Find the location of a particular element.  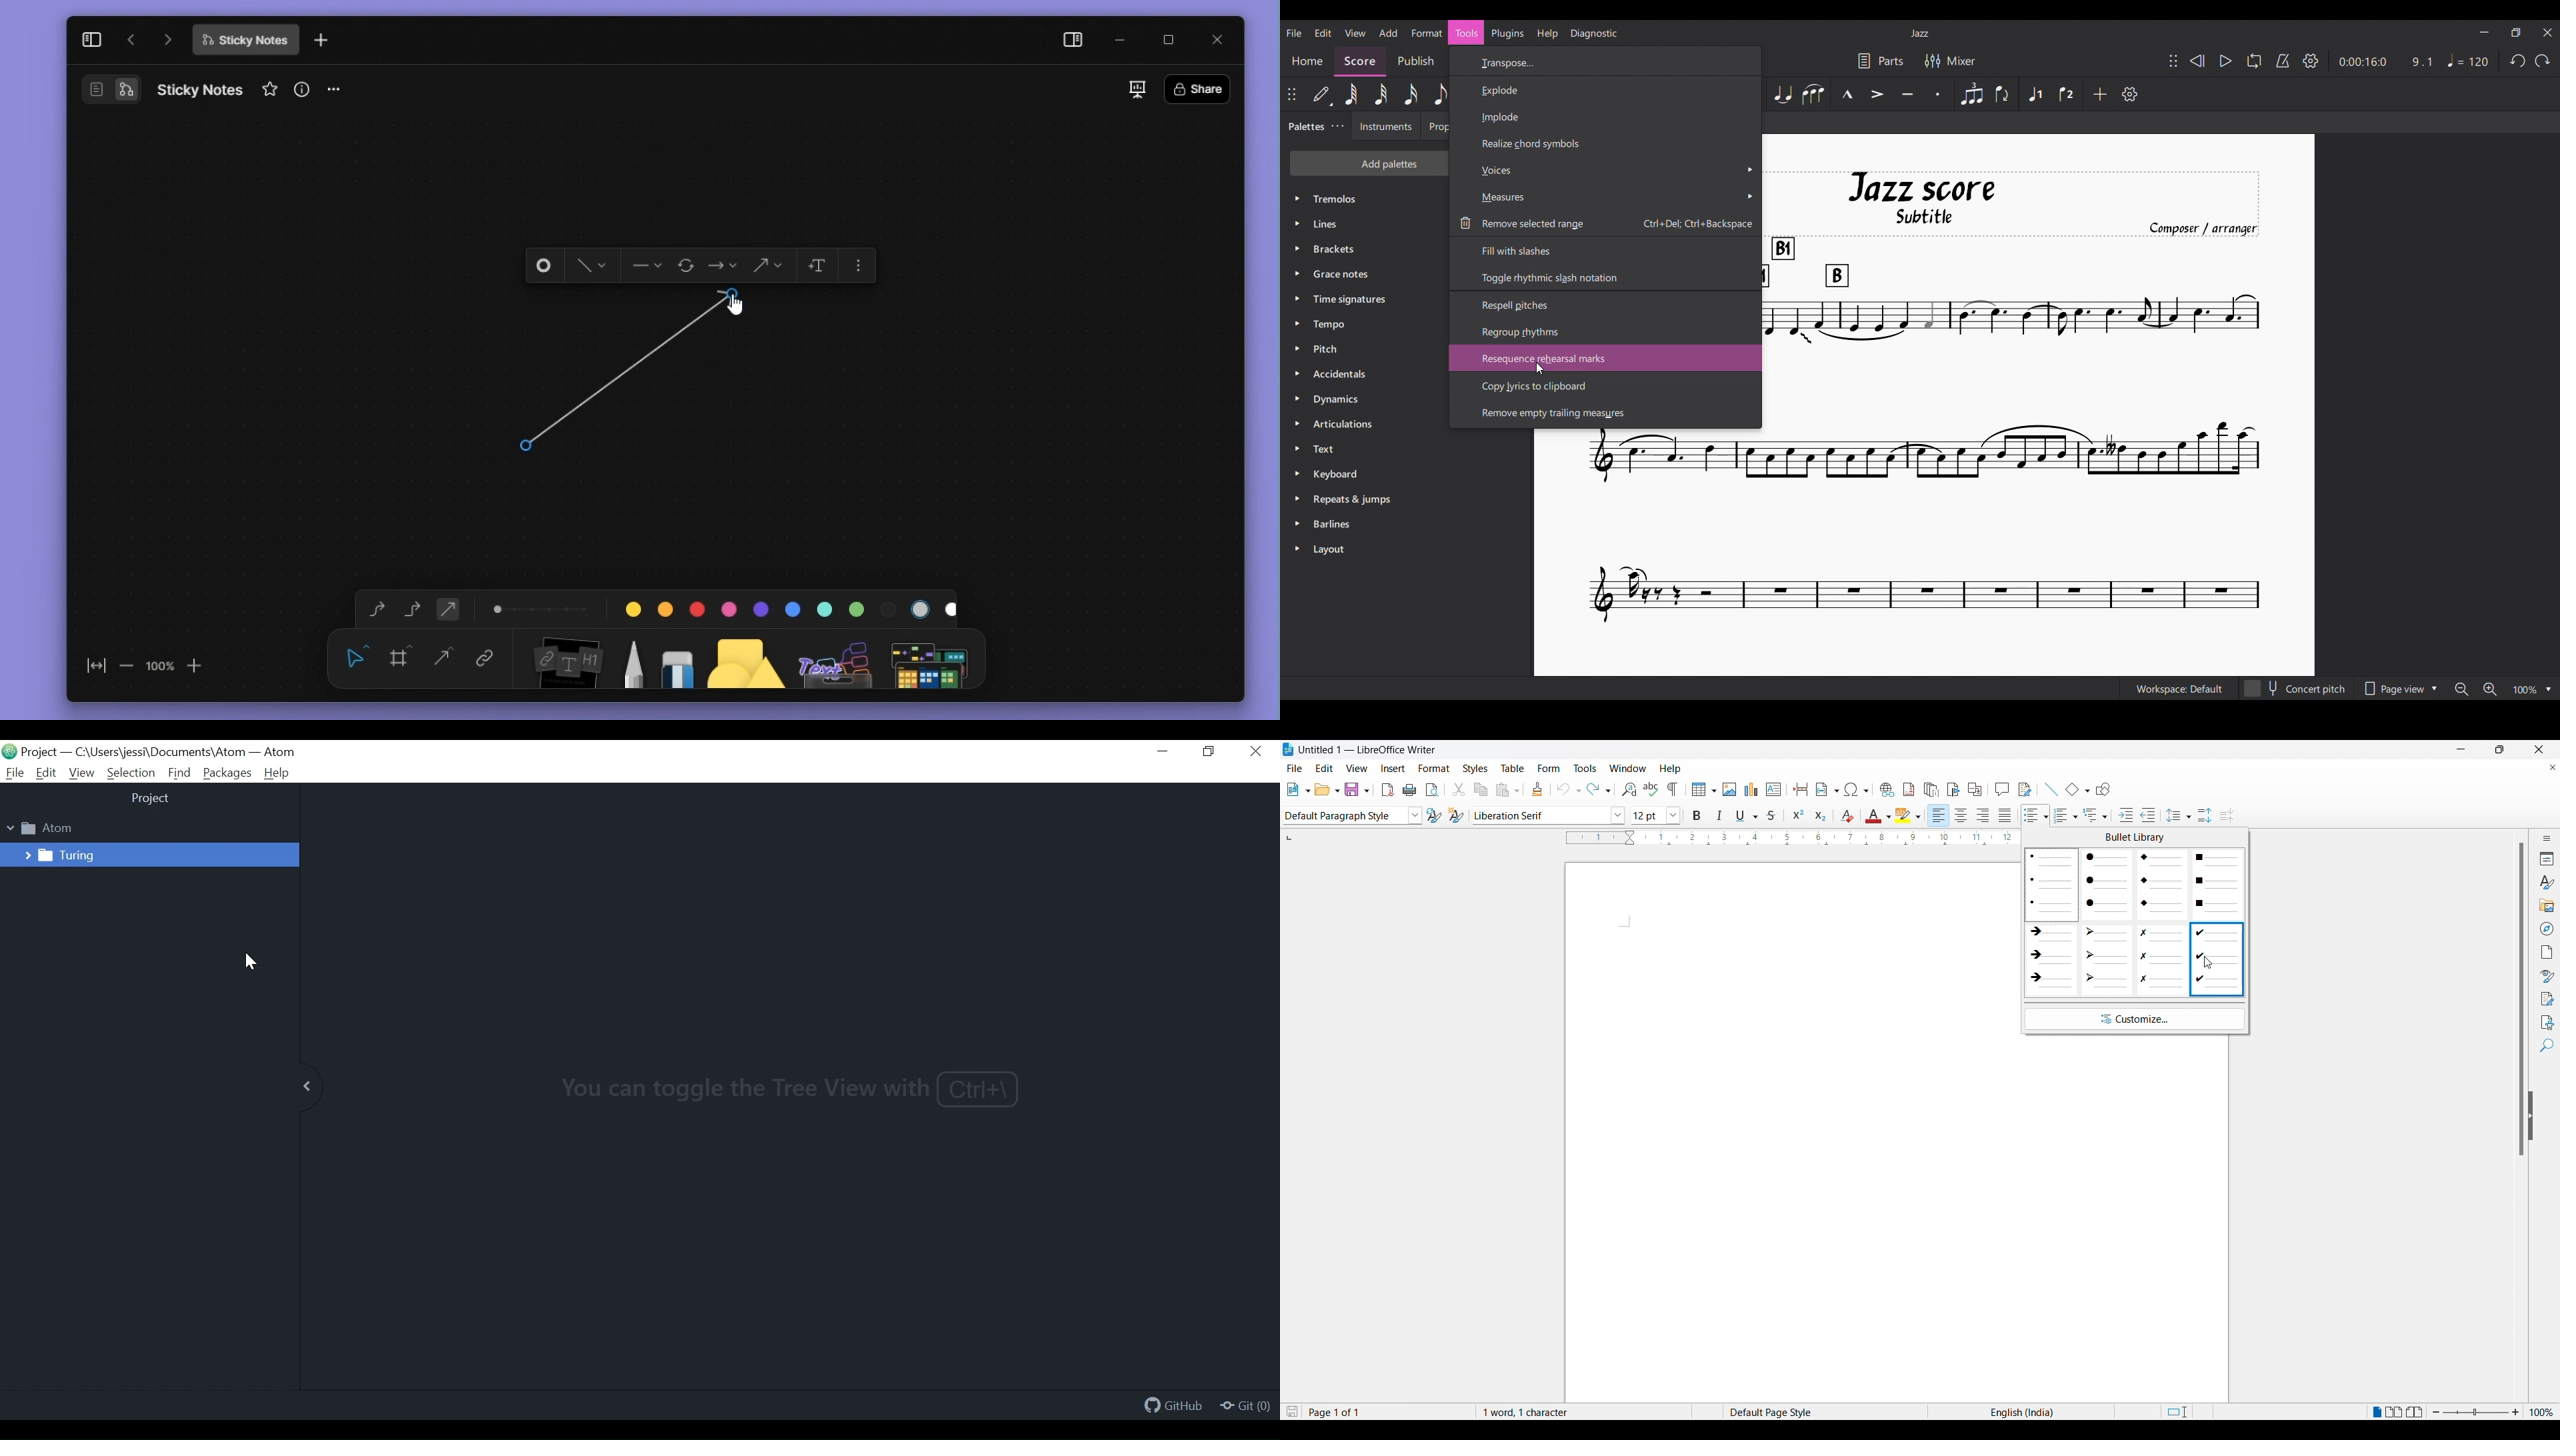

open document is located at coordinates (1327, 789).